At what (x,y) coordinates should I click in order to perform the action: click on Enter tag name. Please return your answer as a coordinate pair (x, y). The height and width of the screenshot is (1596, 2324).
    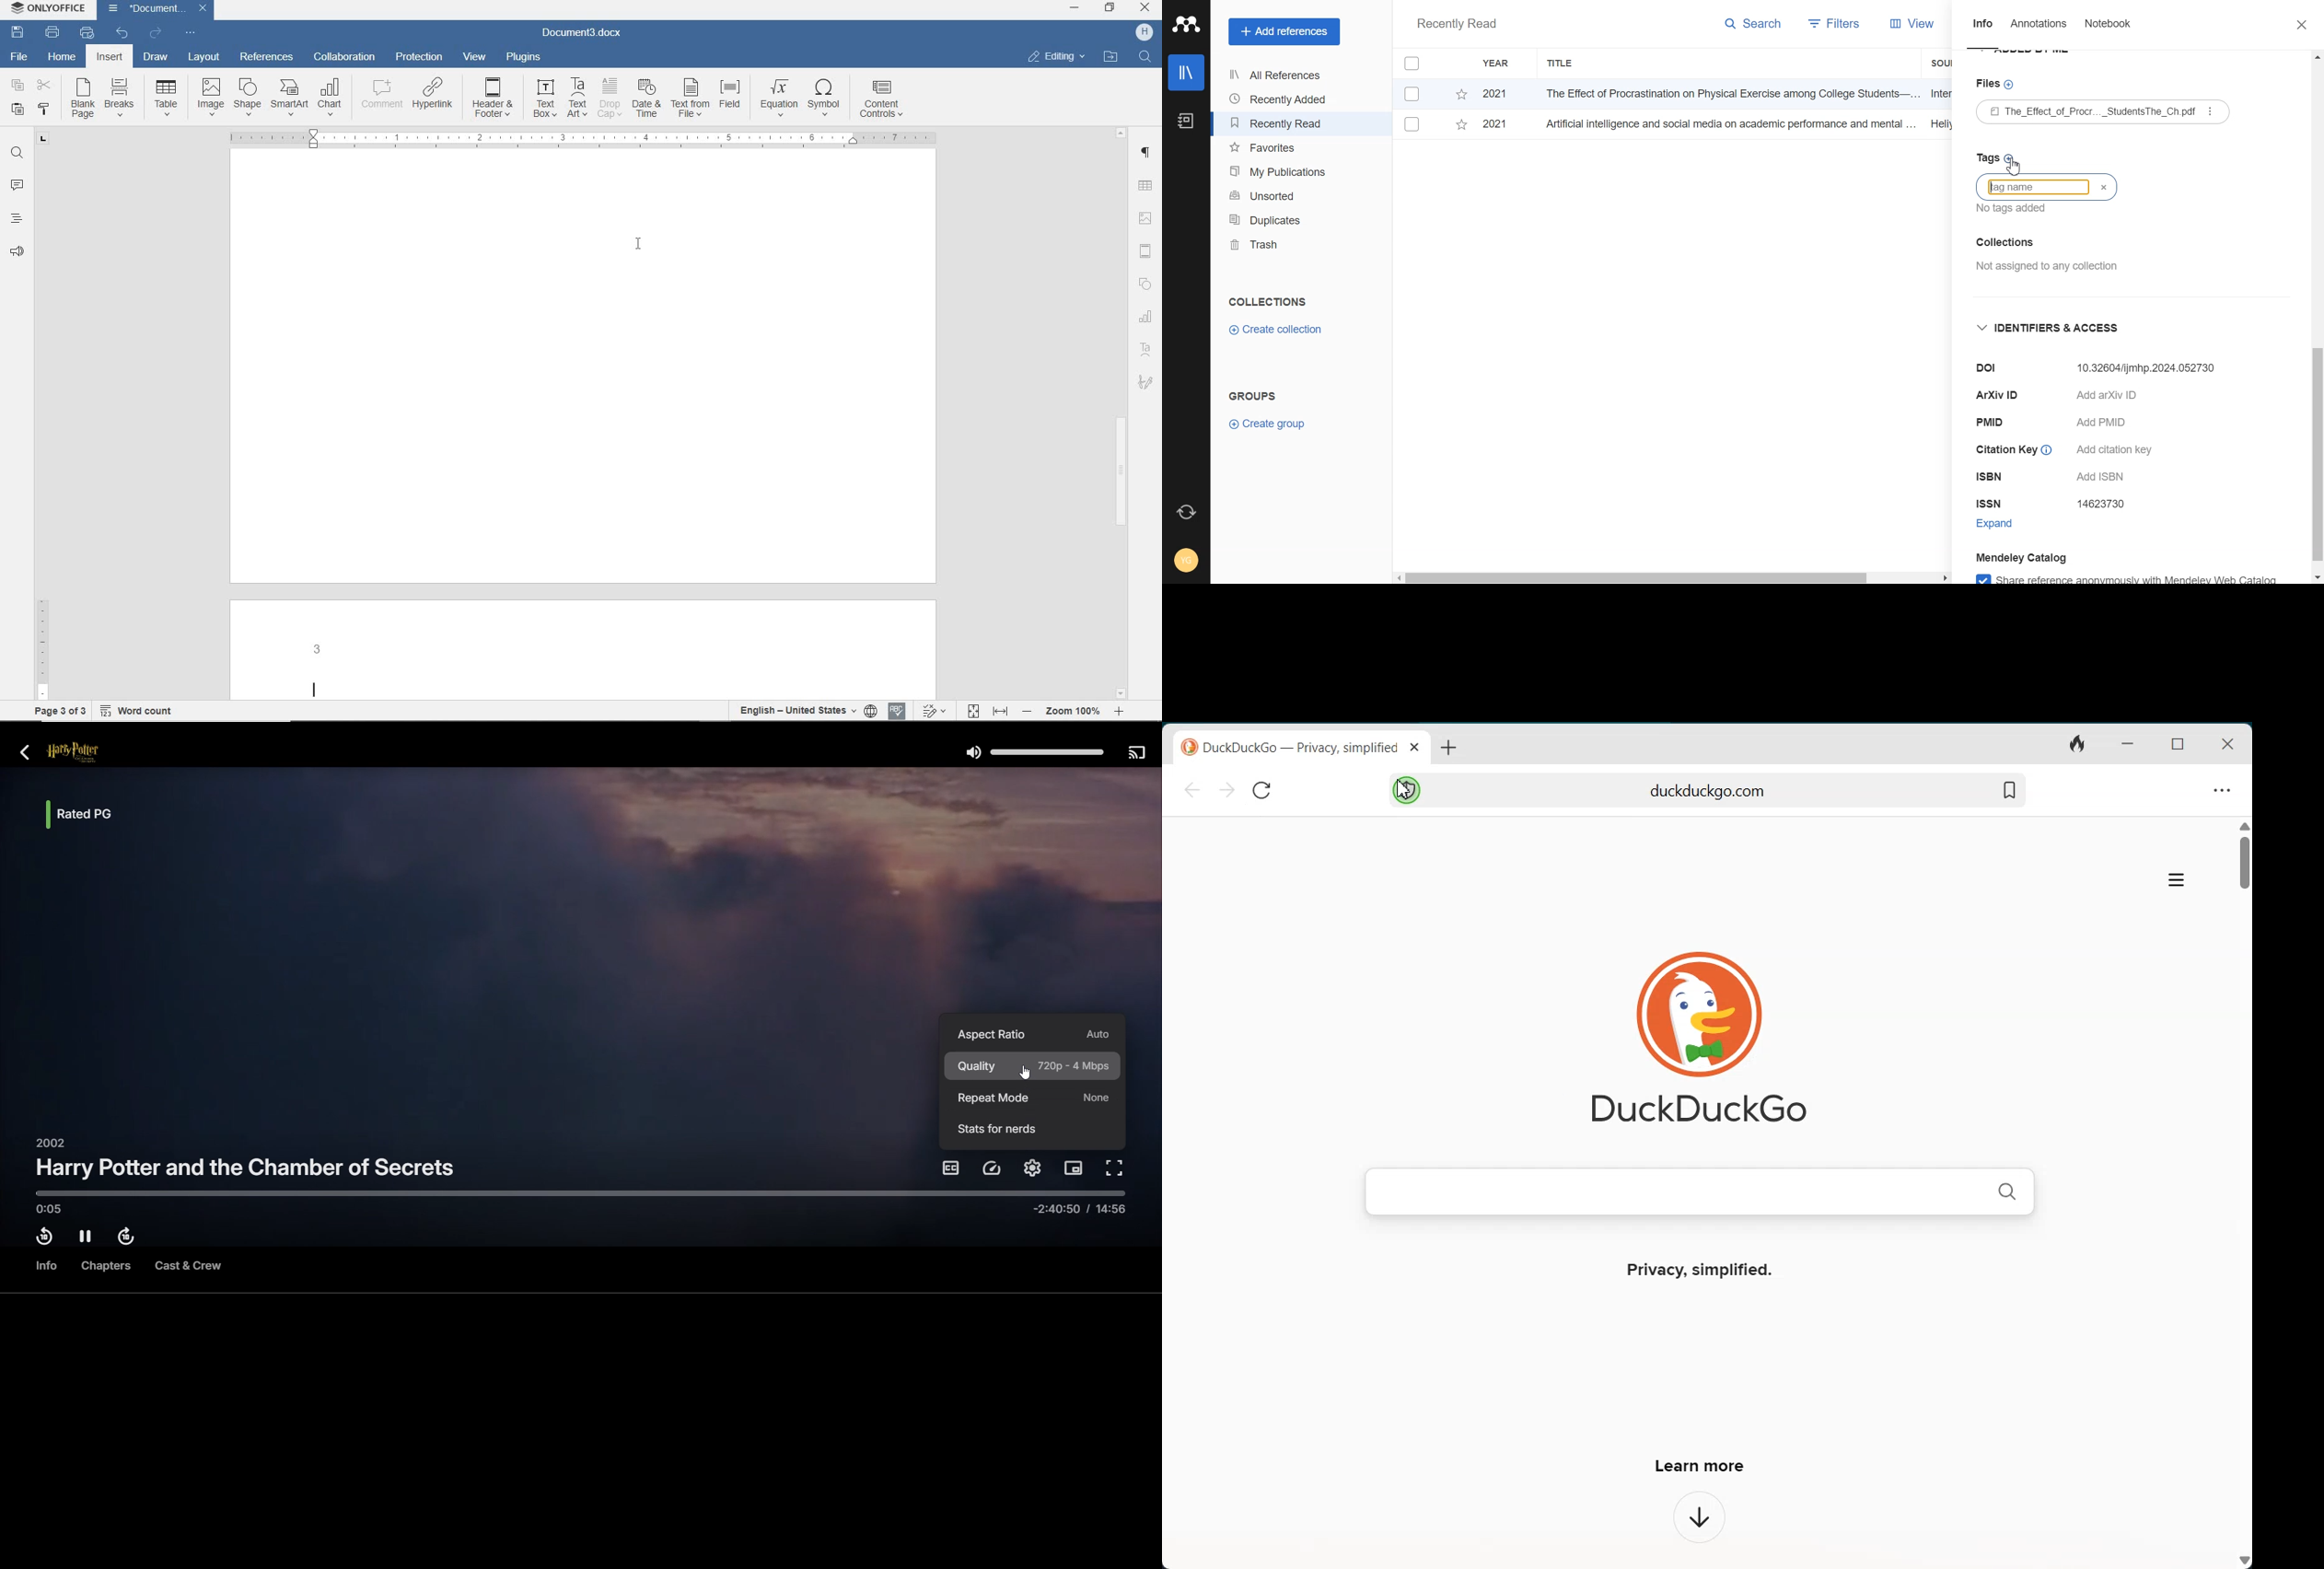
    Looking at the image, I should click on (2047, 187).